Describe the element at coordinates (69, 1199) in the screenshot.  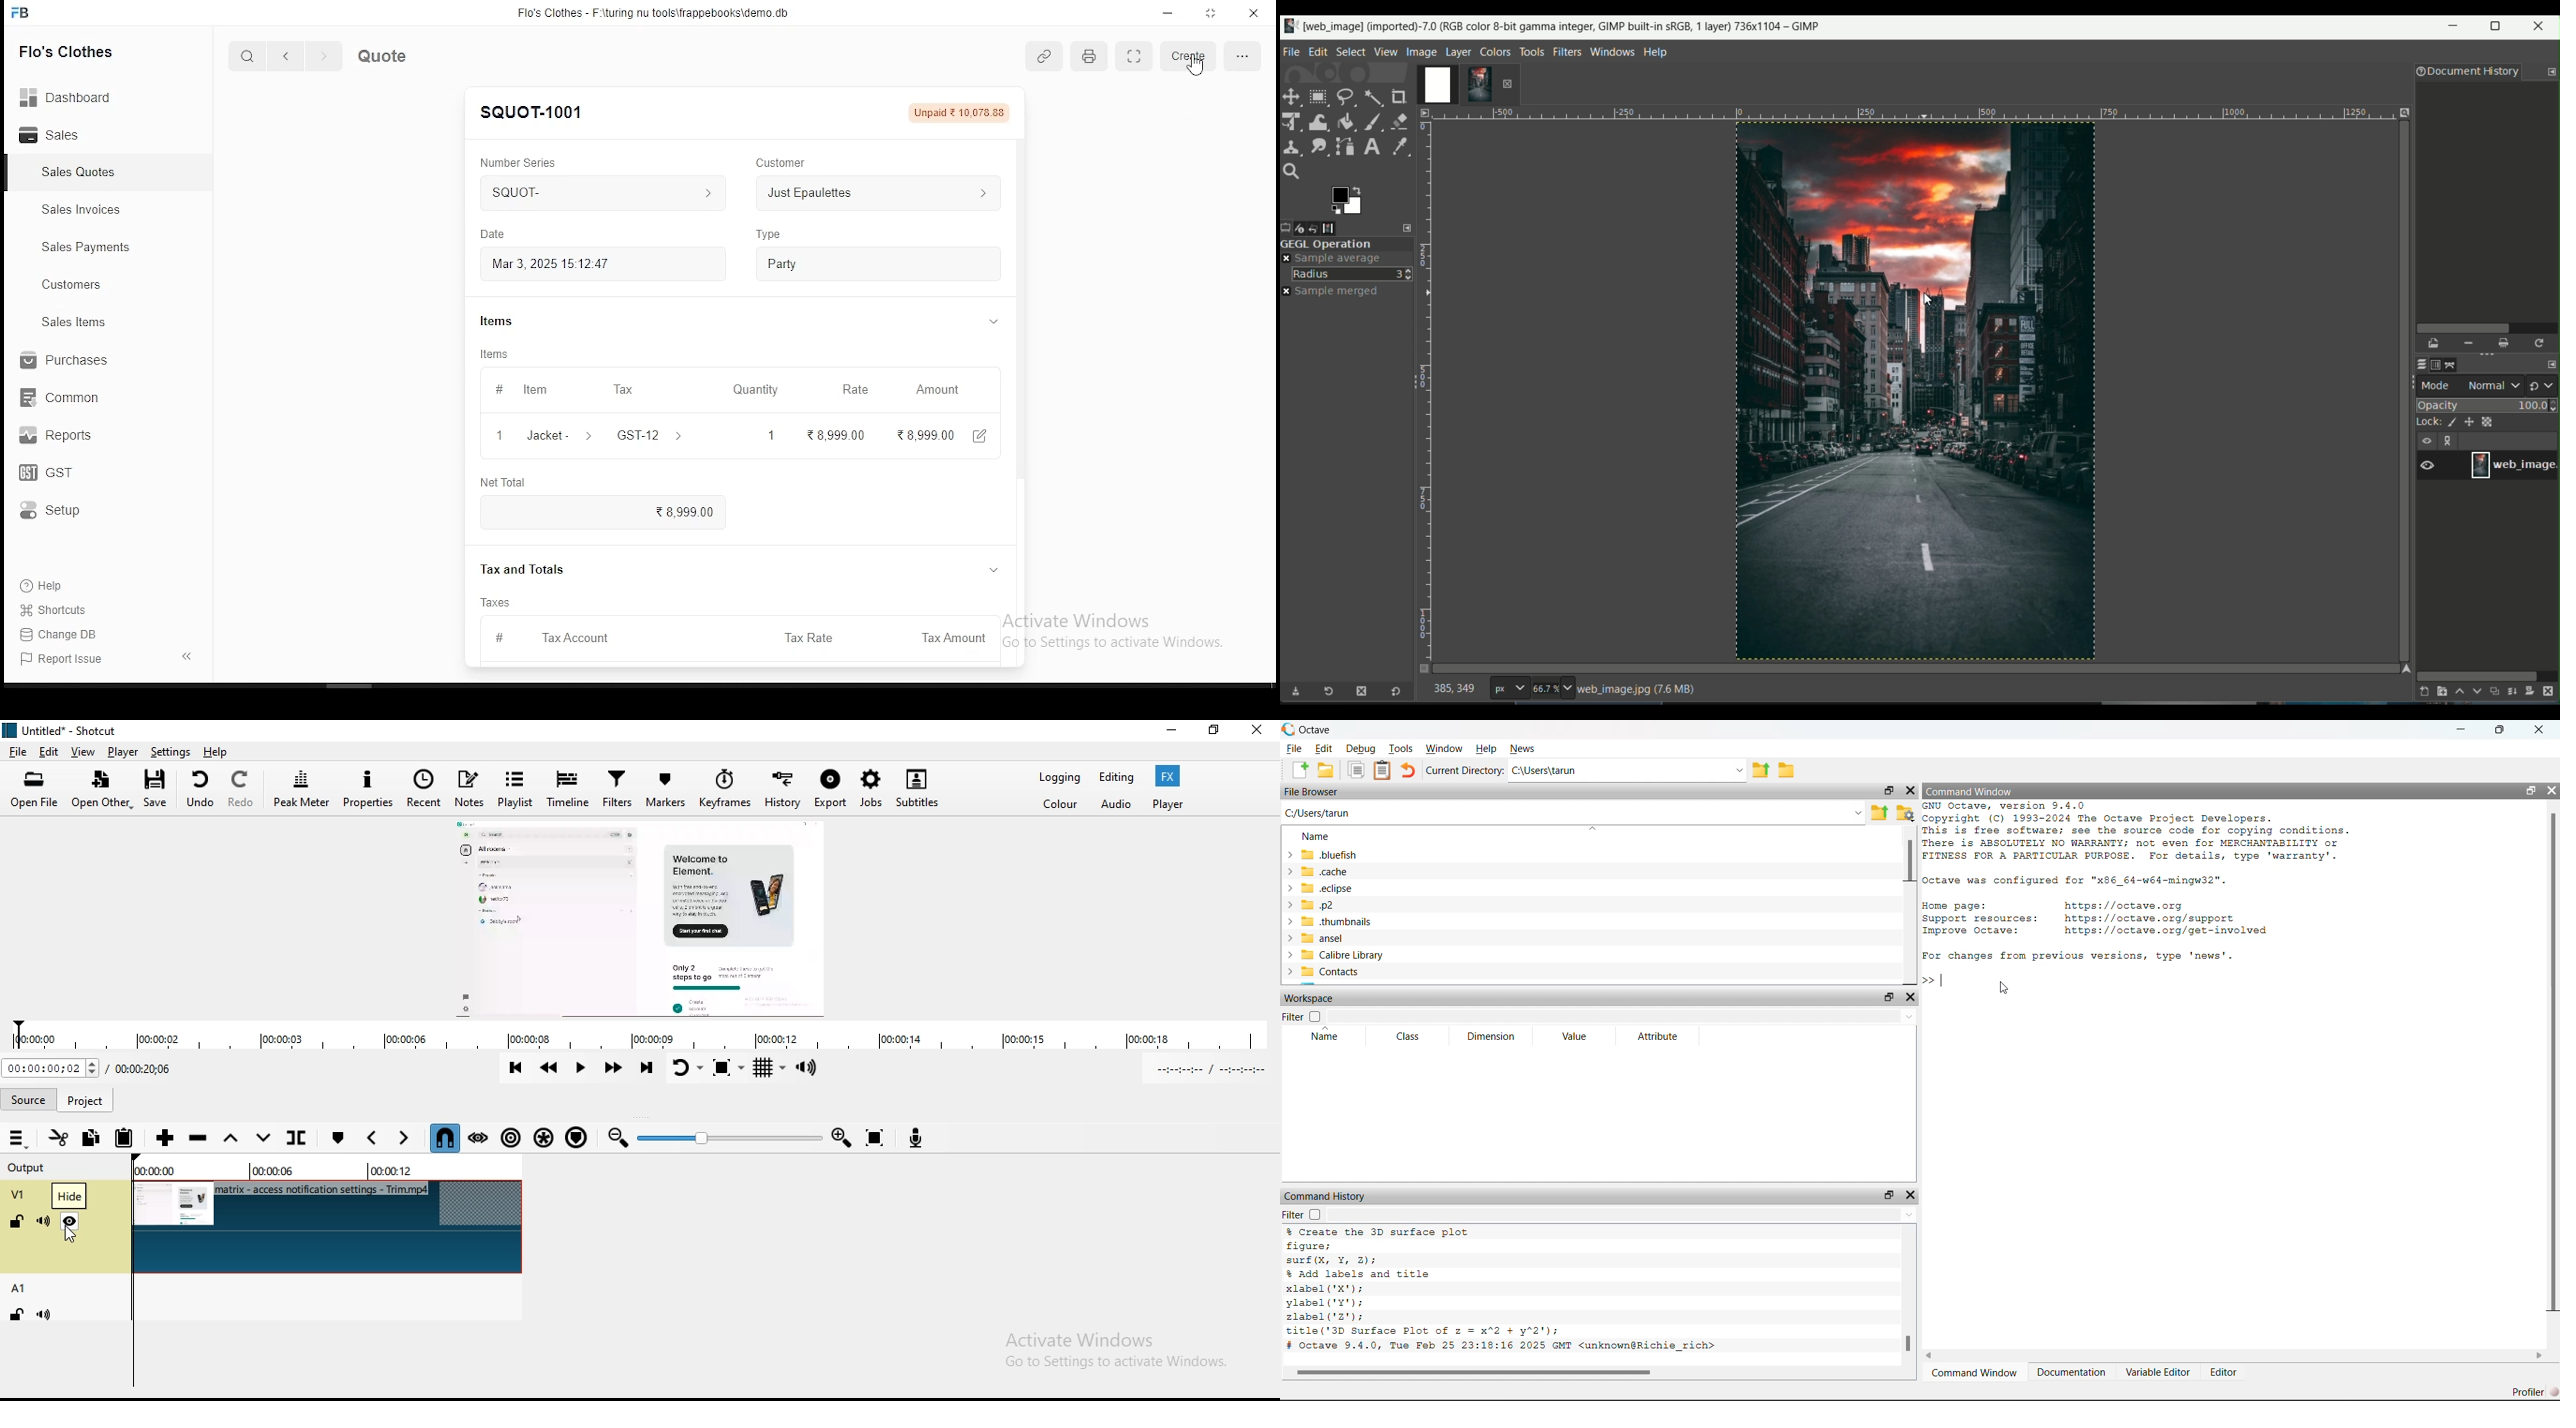
I see `hide` at that location.